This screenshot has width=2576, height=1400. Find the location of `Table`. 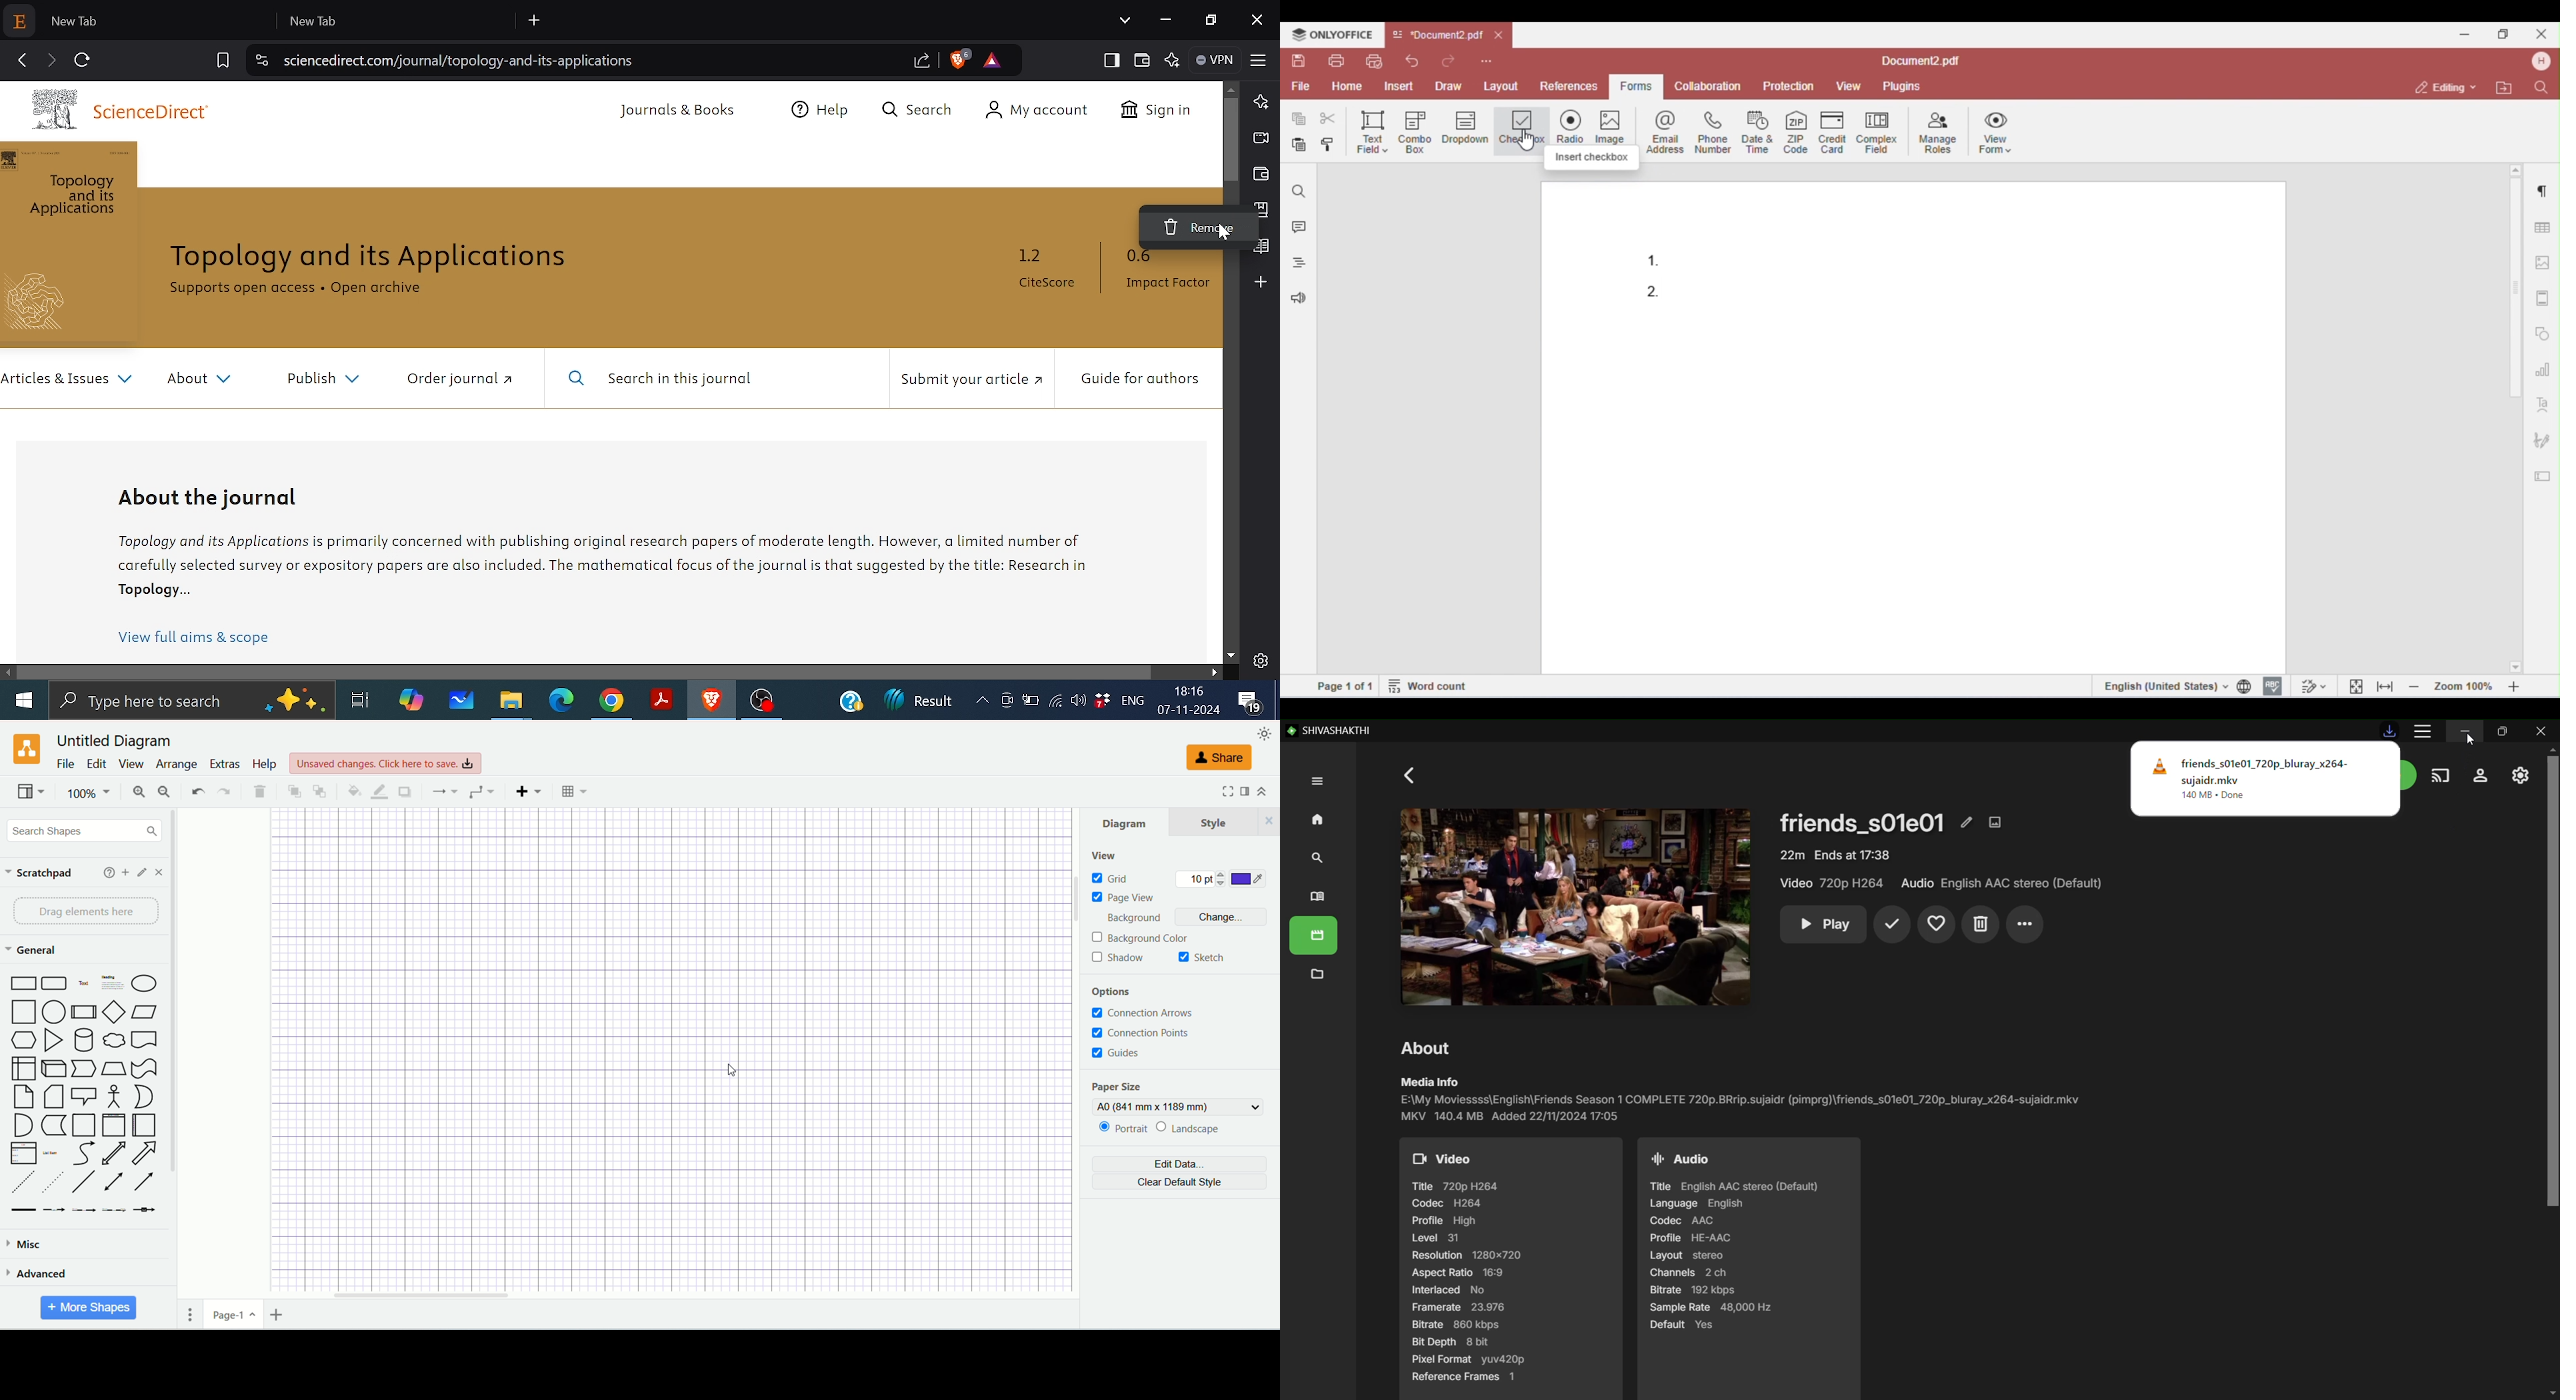

Table is located at coordinates (575, 791).